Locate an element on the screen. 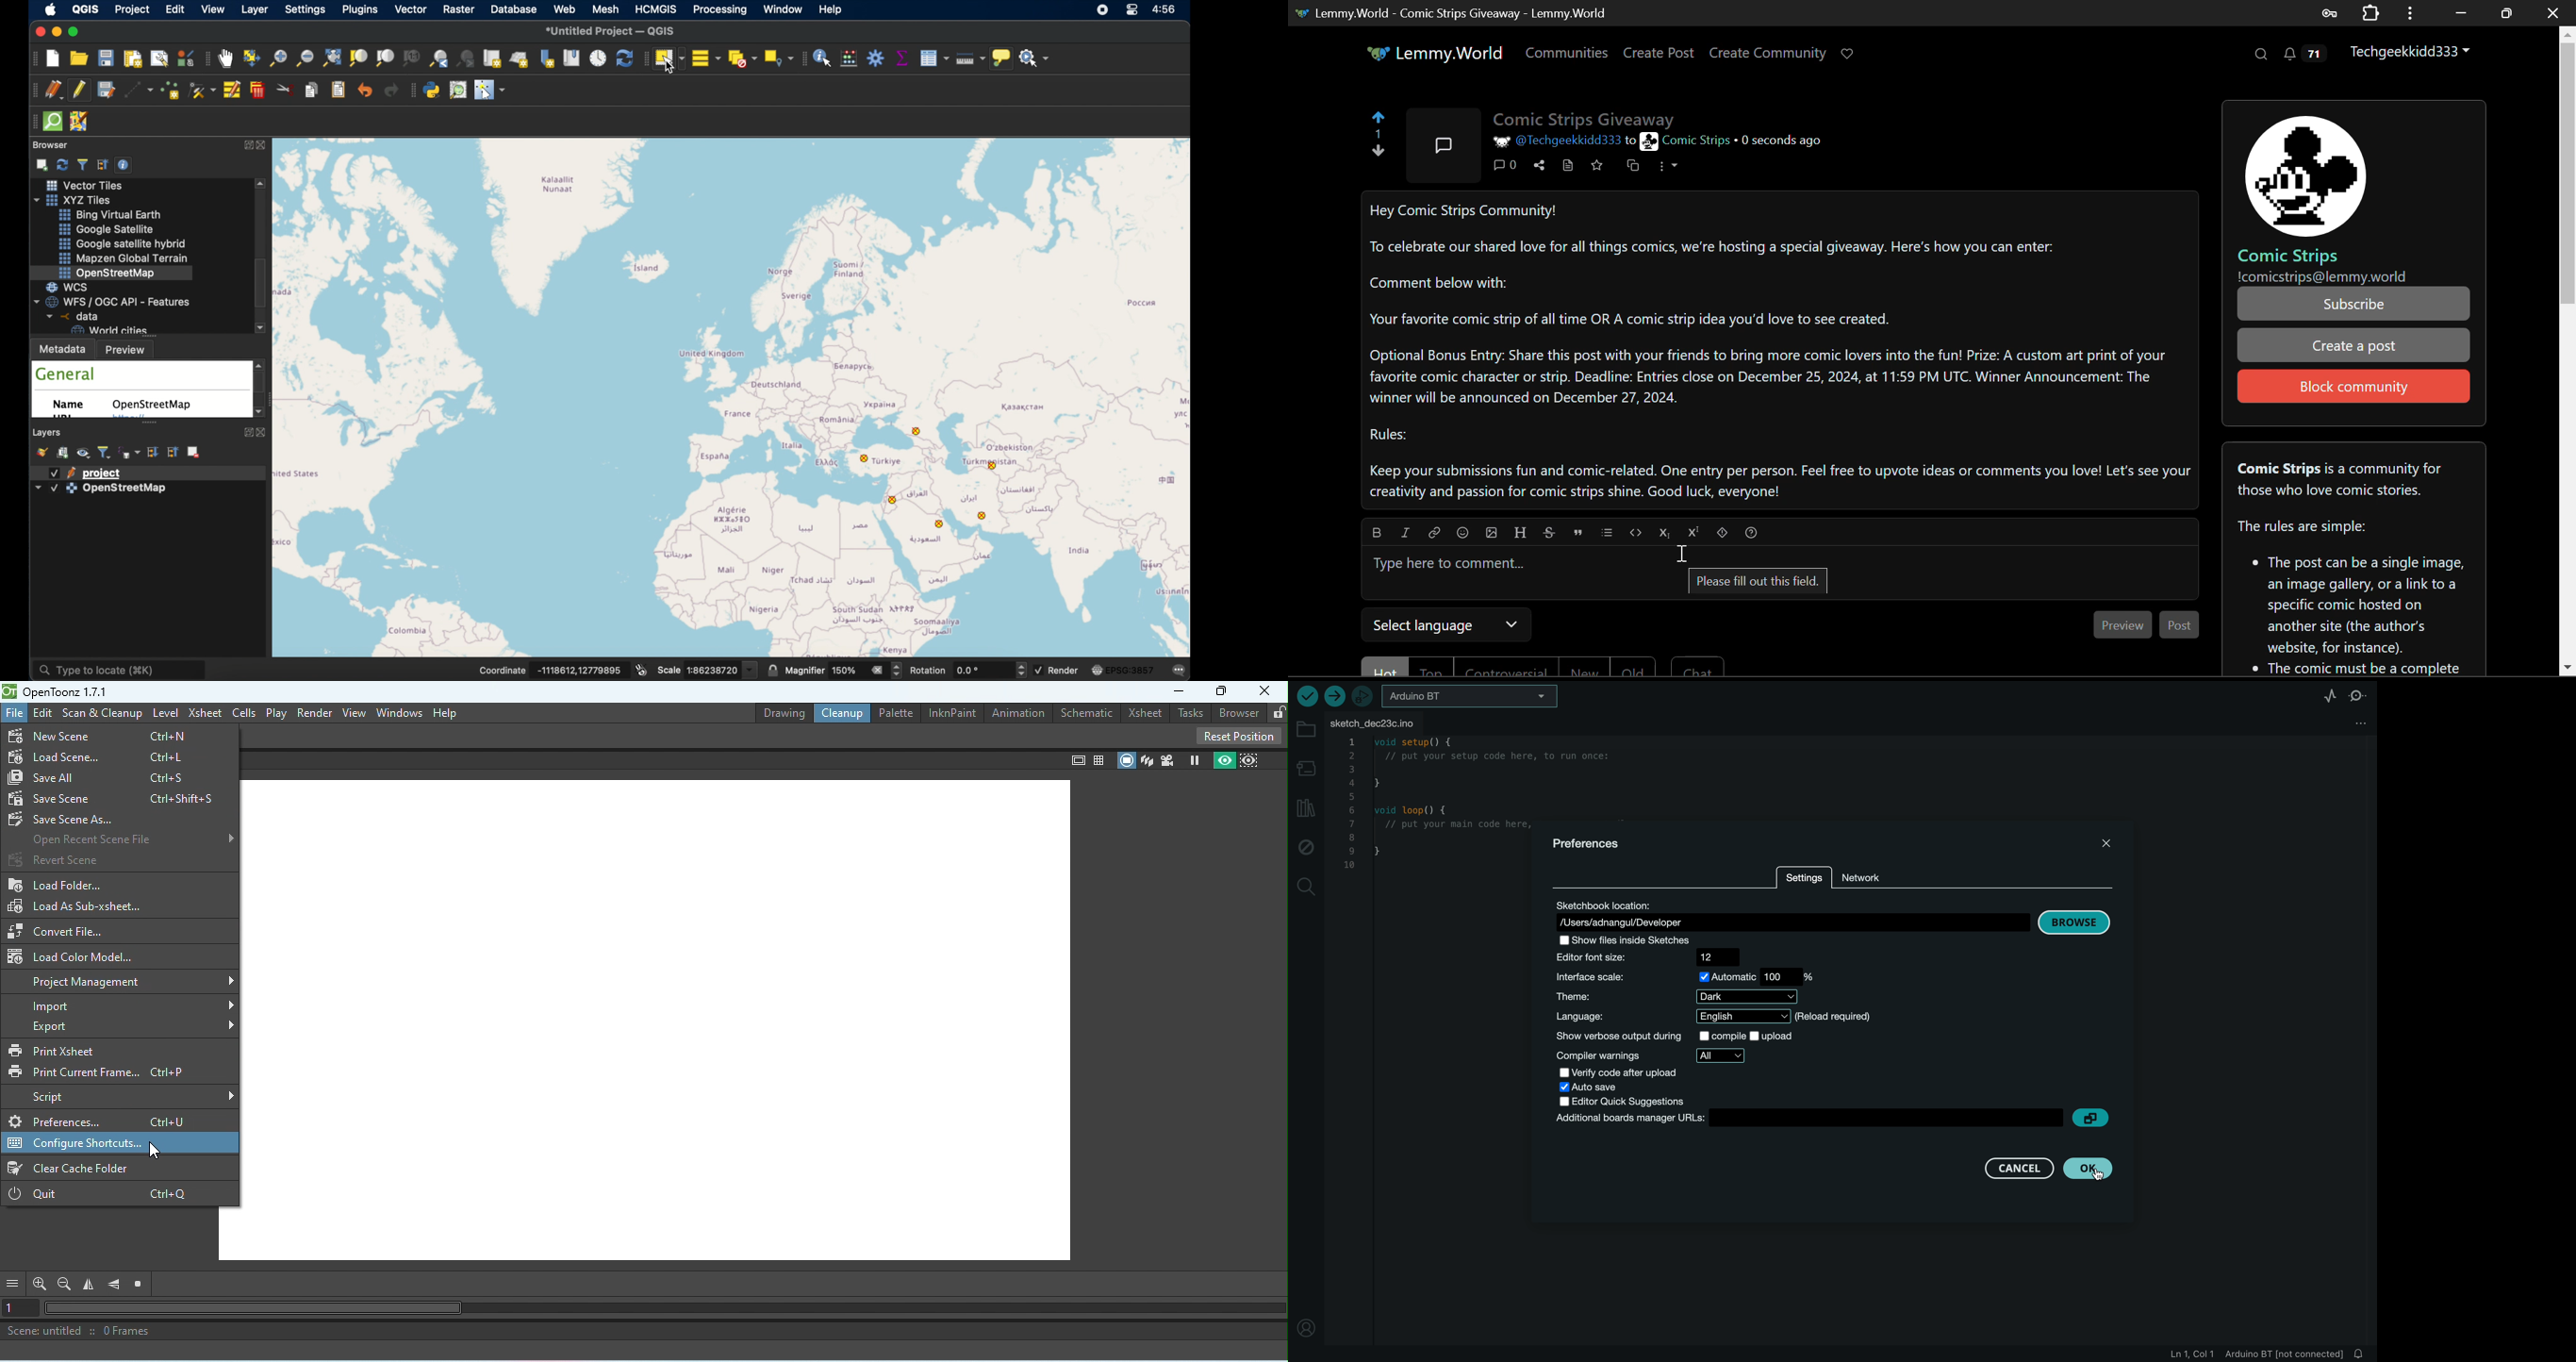  Broswer is located at coordinates (1240, 712).